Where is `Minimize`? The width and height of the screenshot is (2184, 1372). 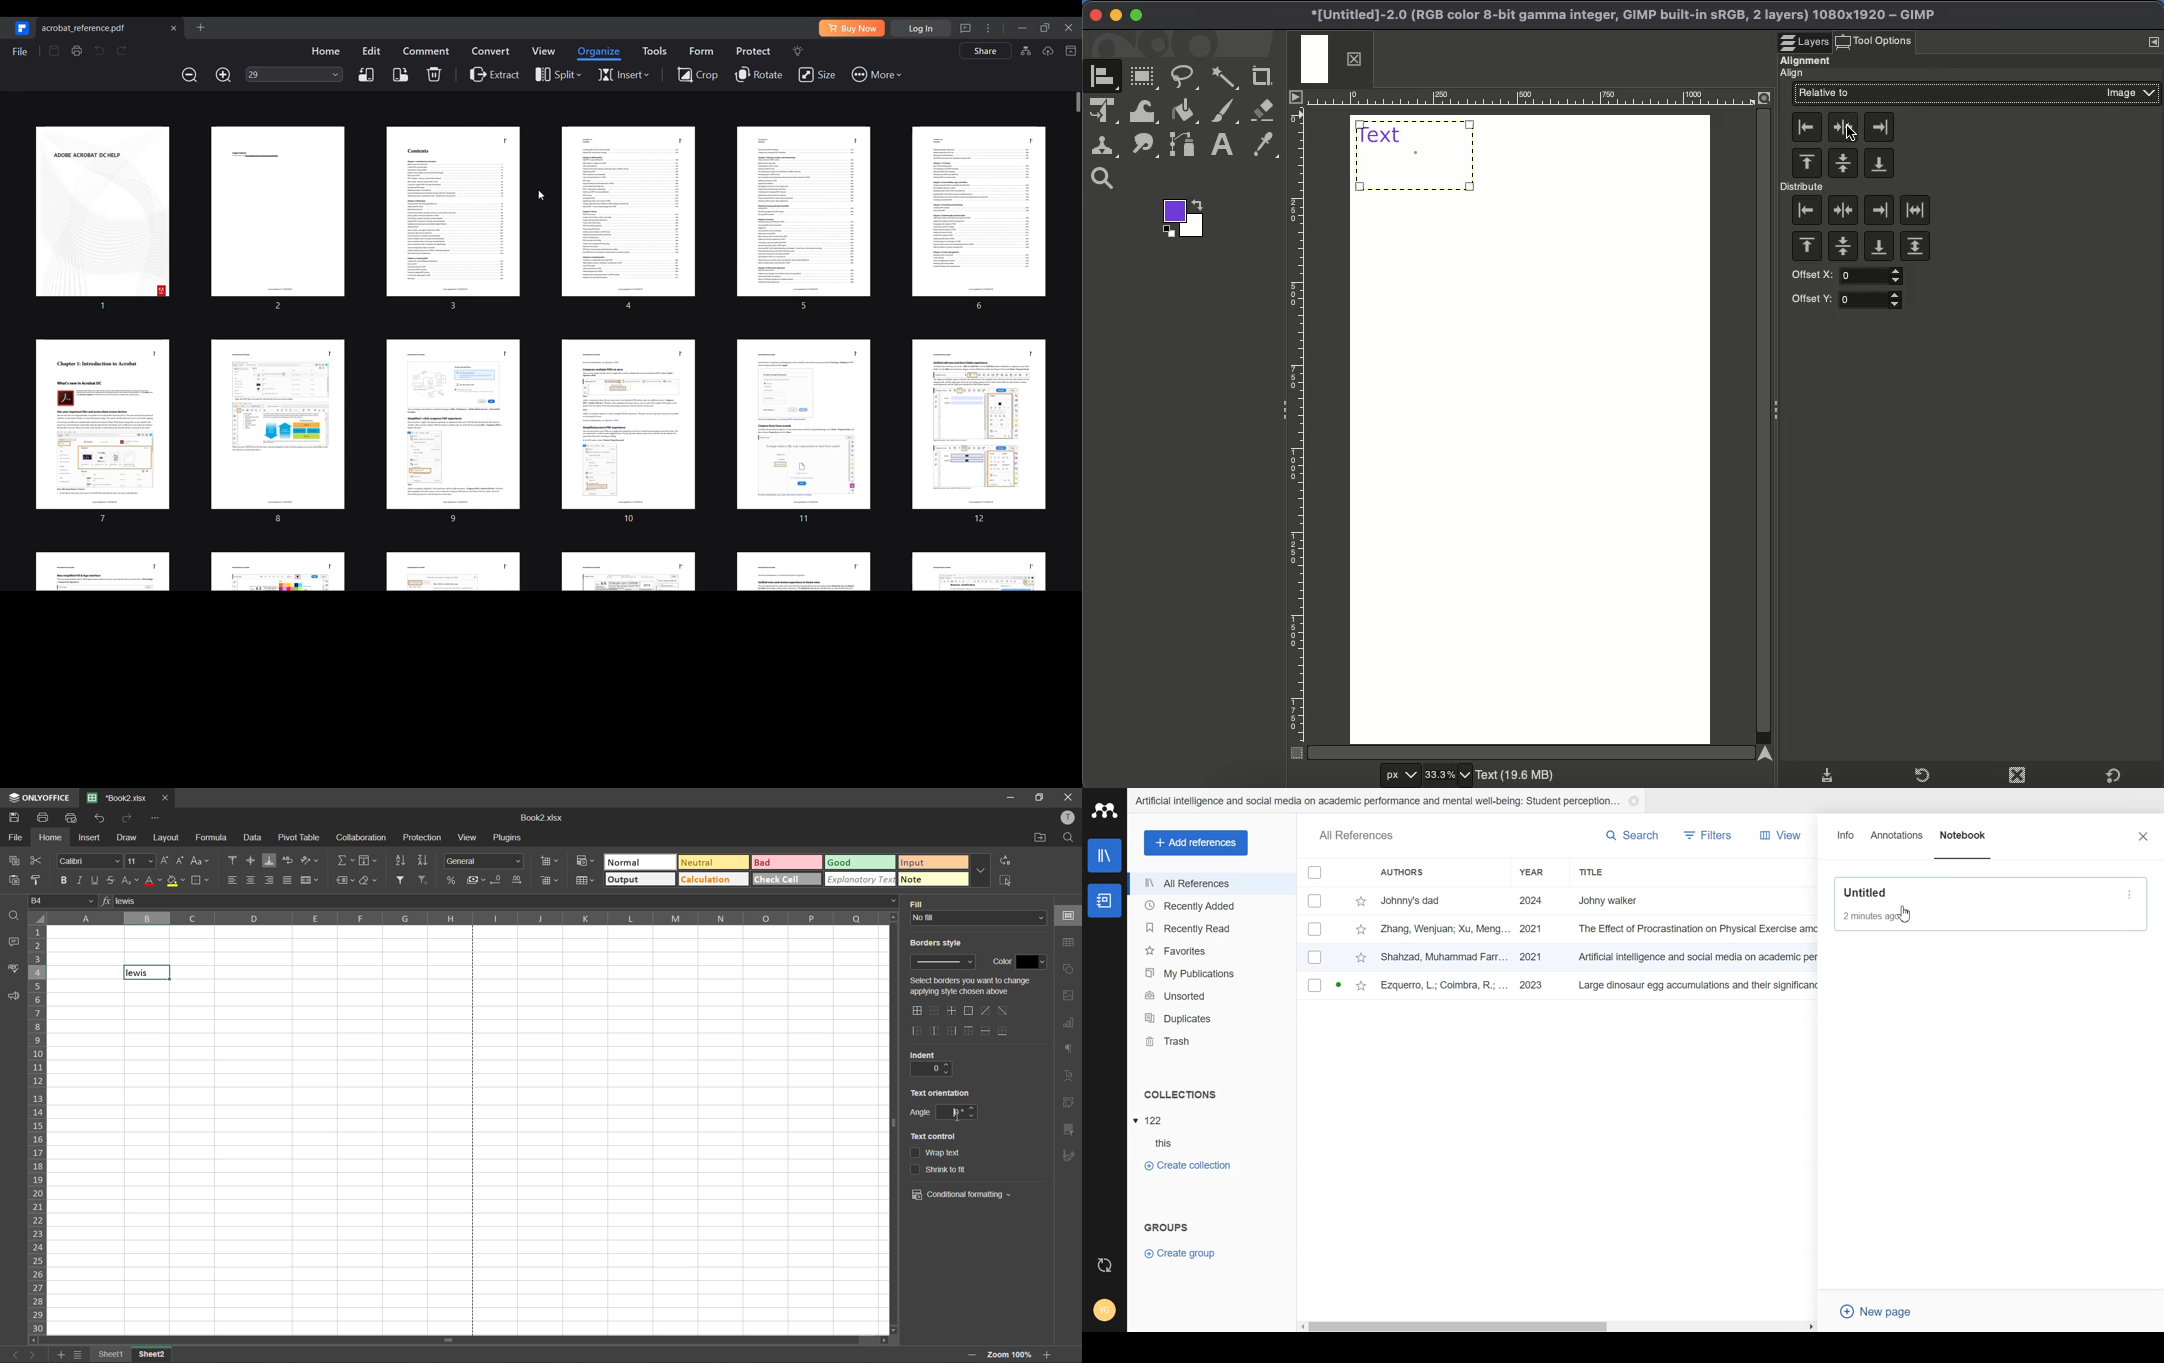 Minimize is located at coordinates (1116, 16).